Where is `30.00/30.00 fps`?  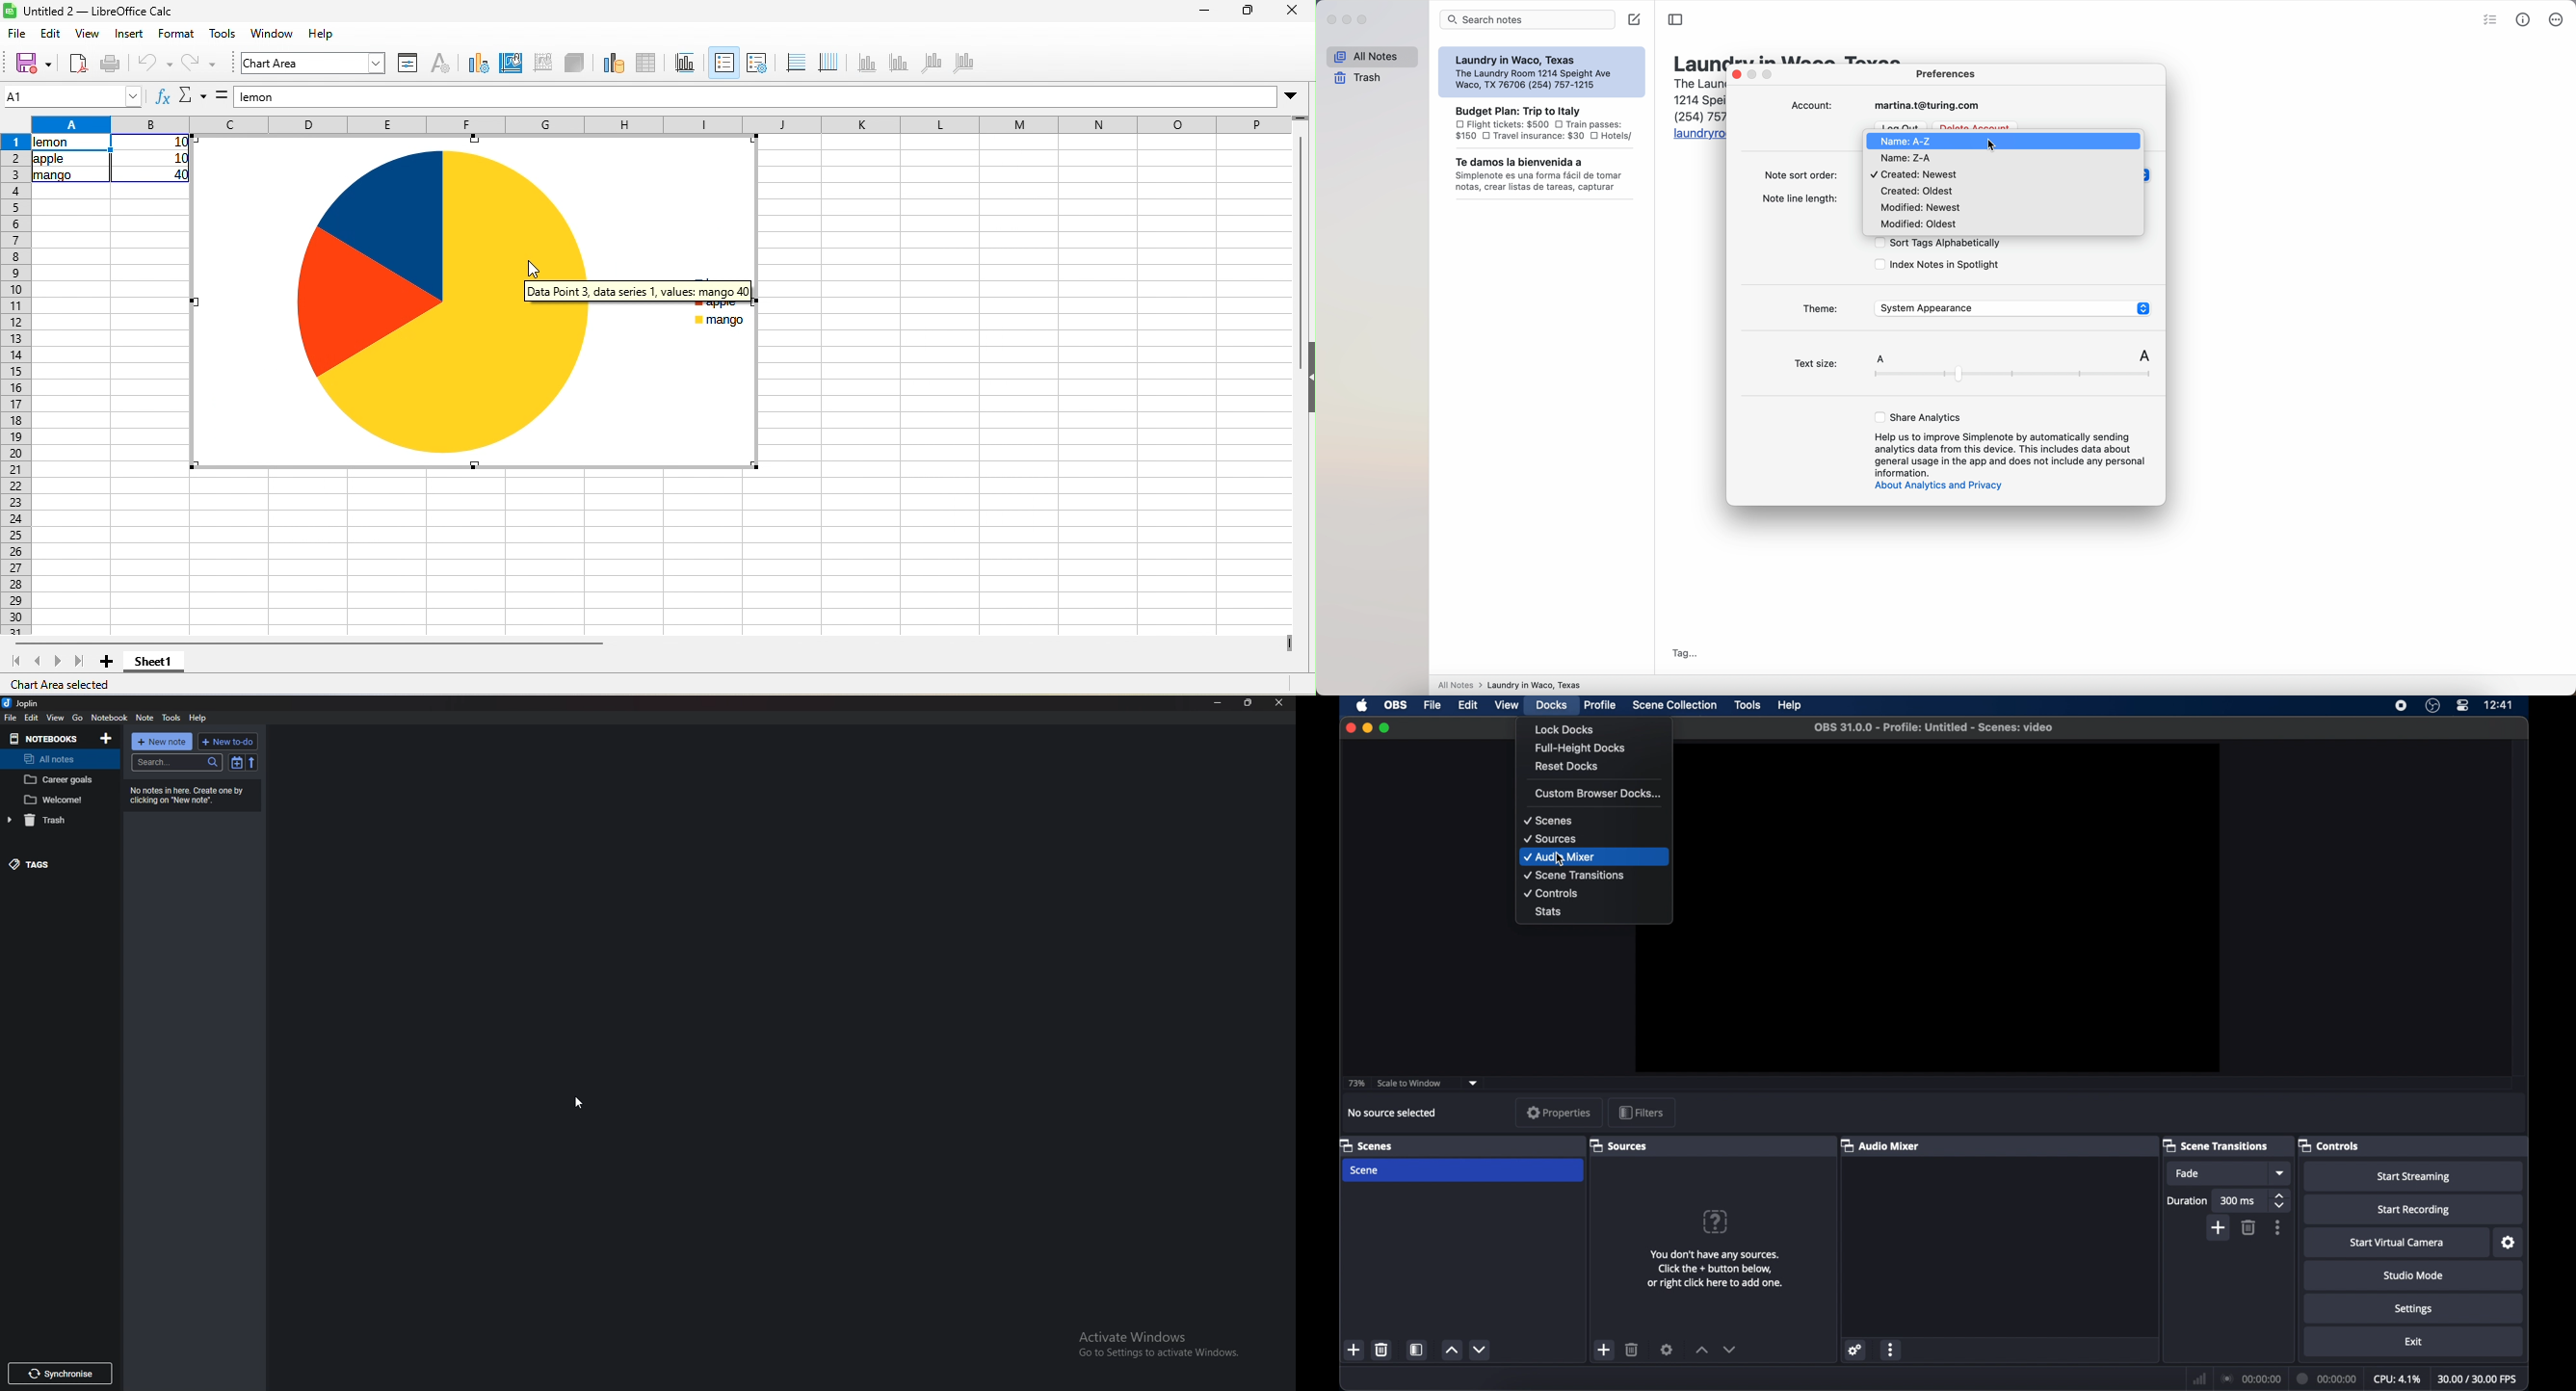
30.00/30.00 fps is located at coordinates (2480, 1379).